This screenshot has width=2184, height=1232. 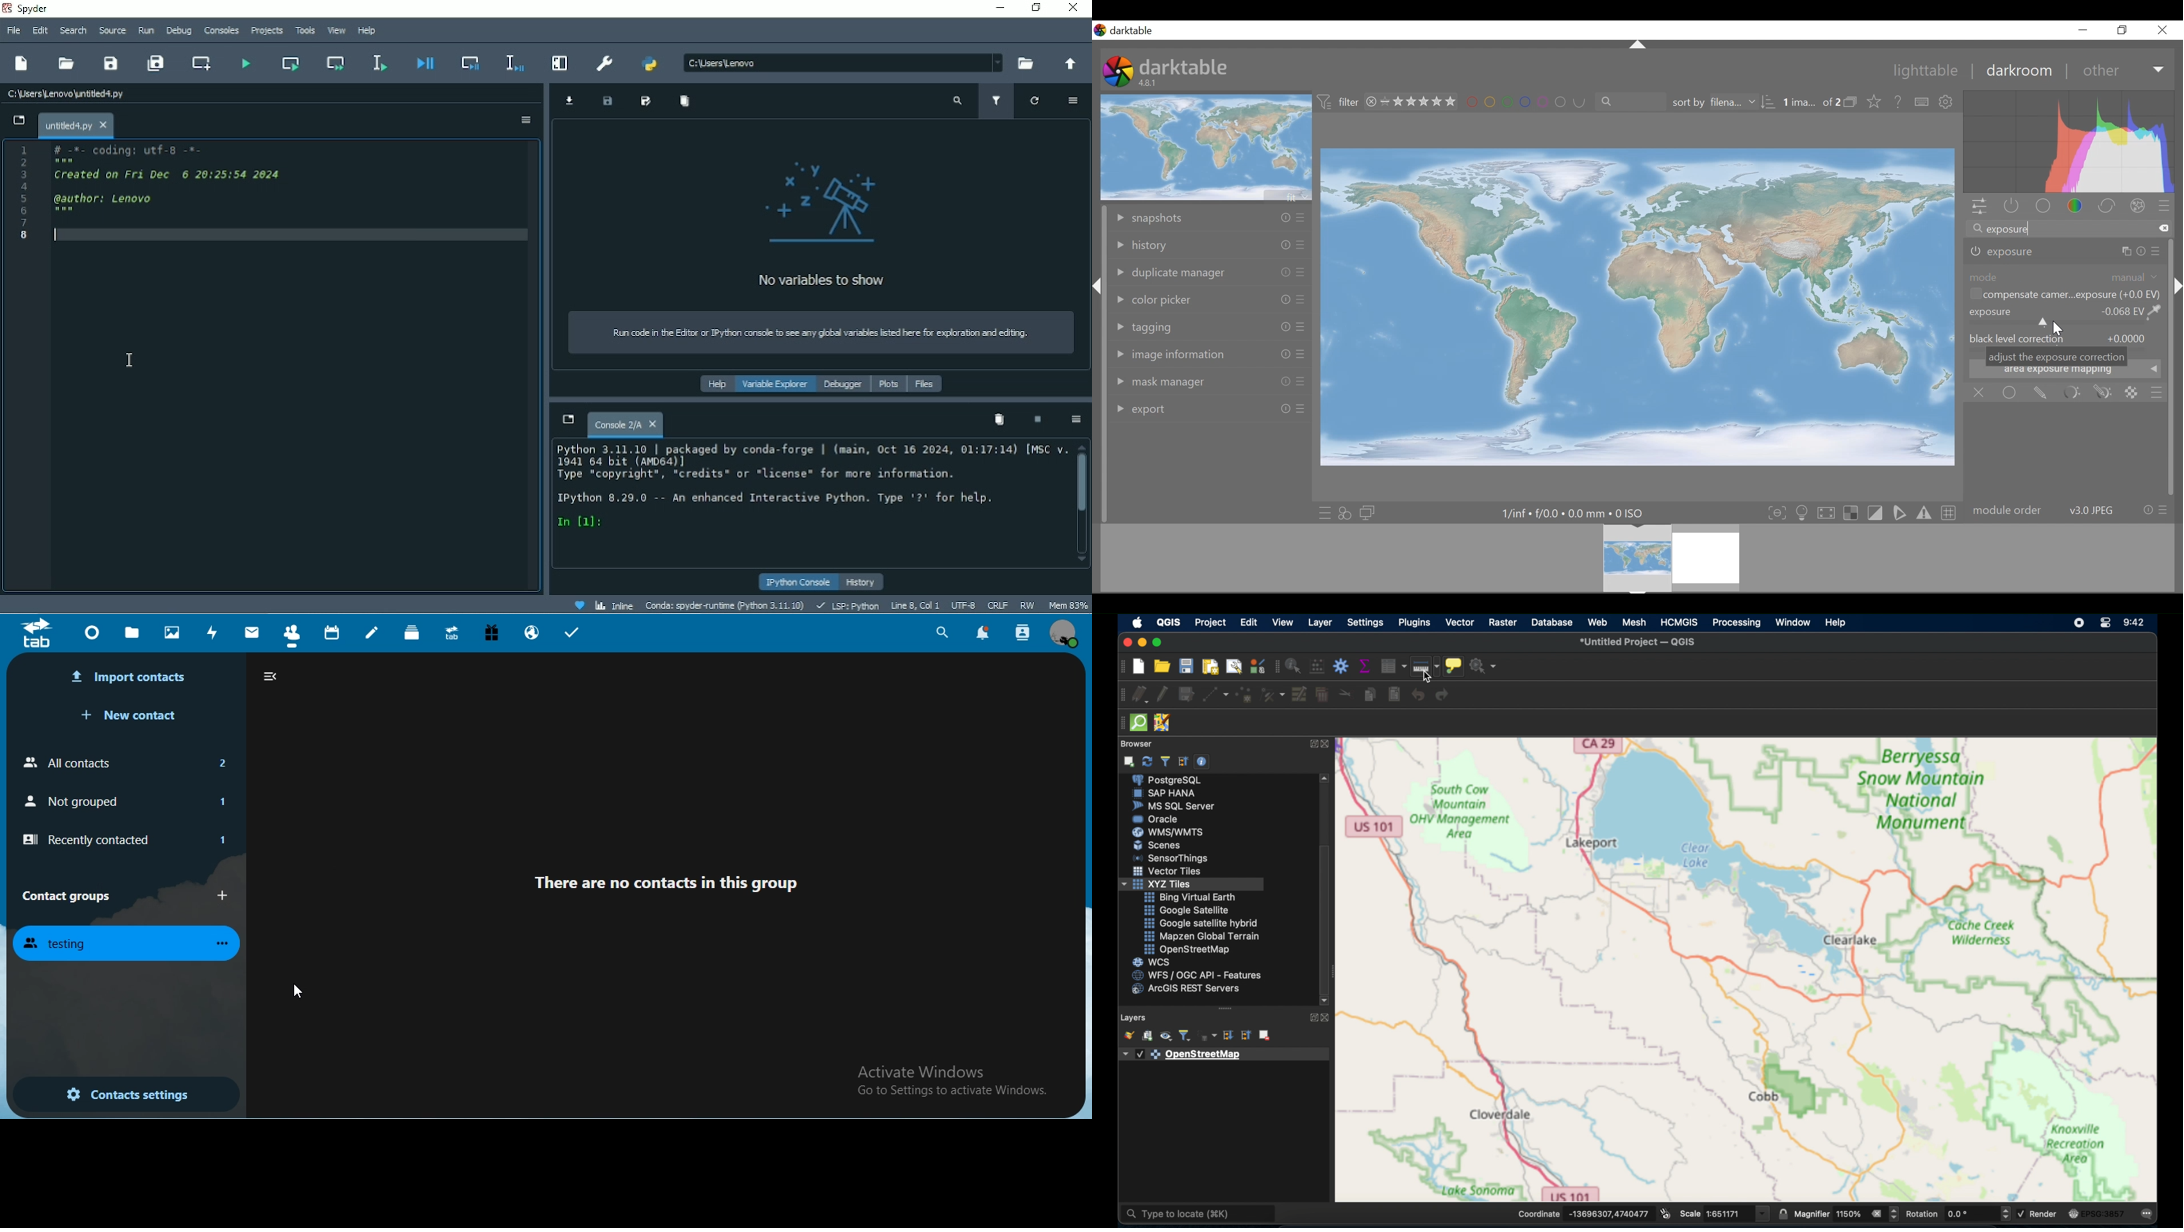 I want to click on Projects, so click(x=266, y=31).